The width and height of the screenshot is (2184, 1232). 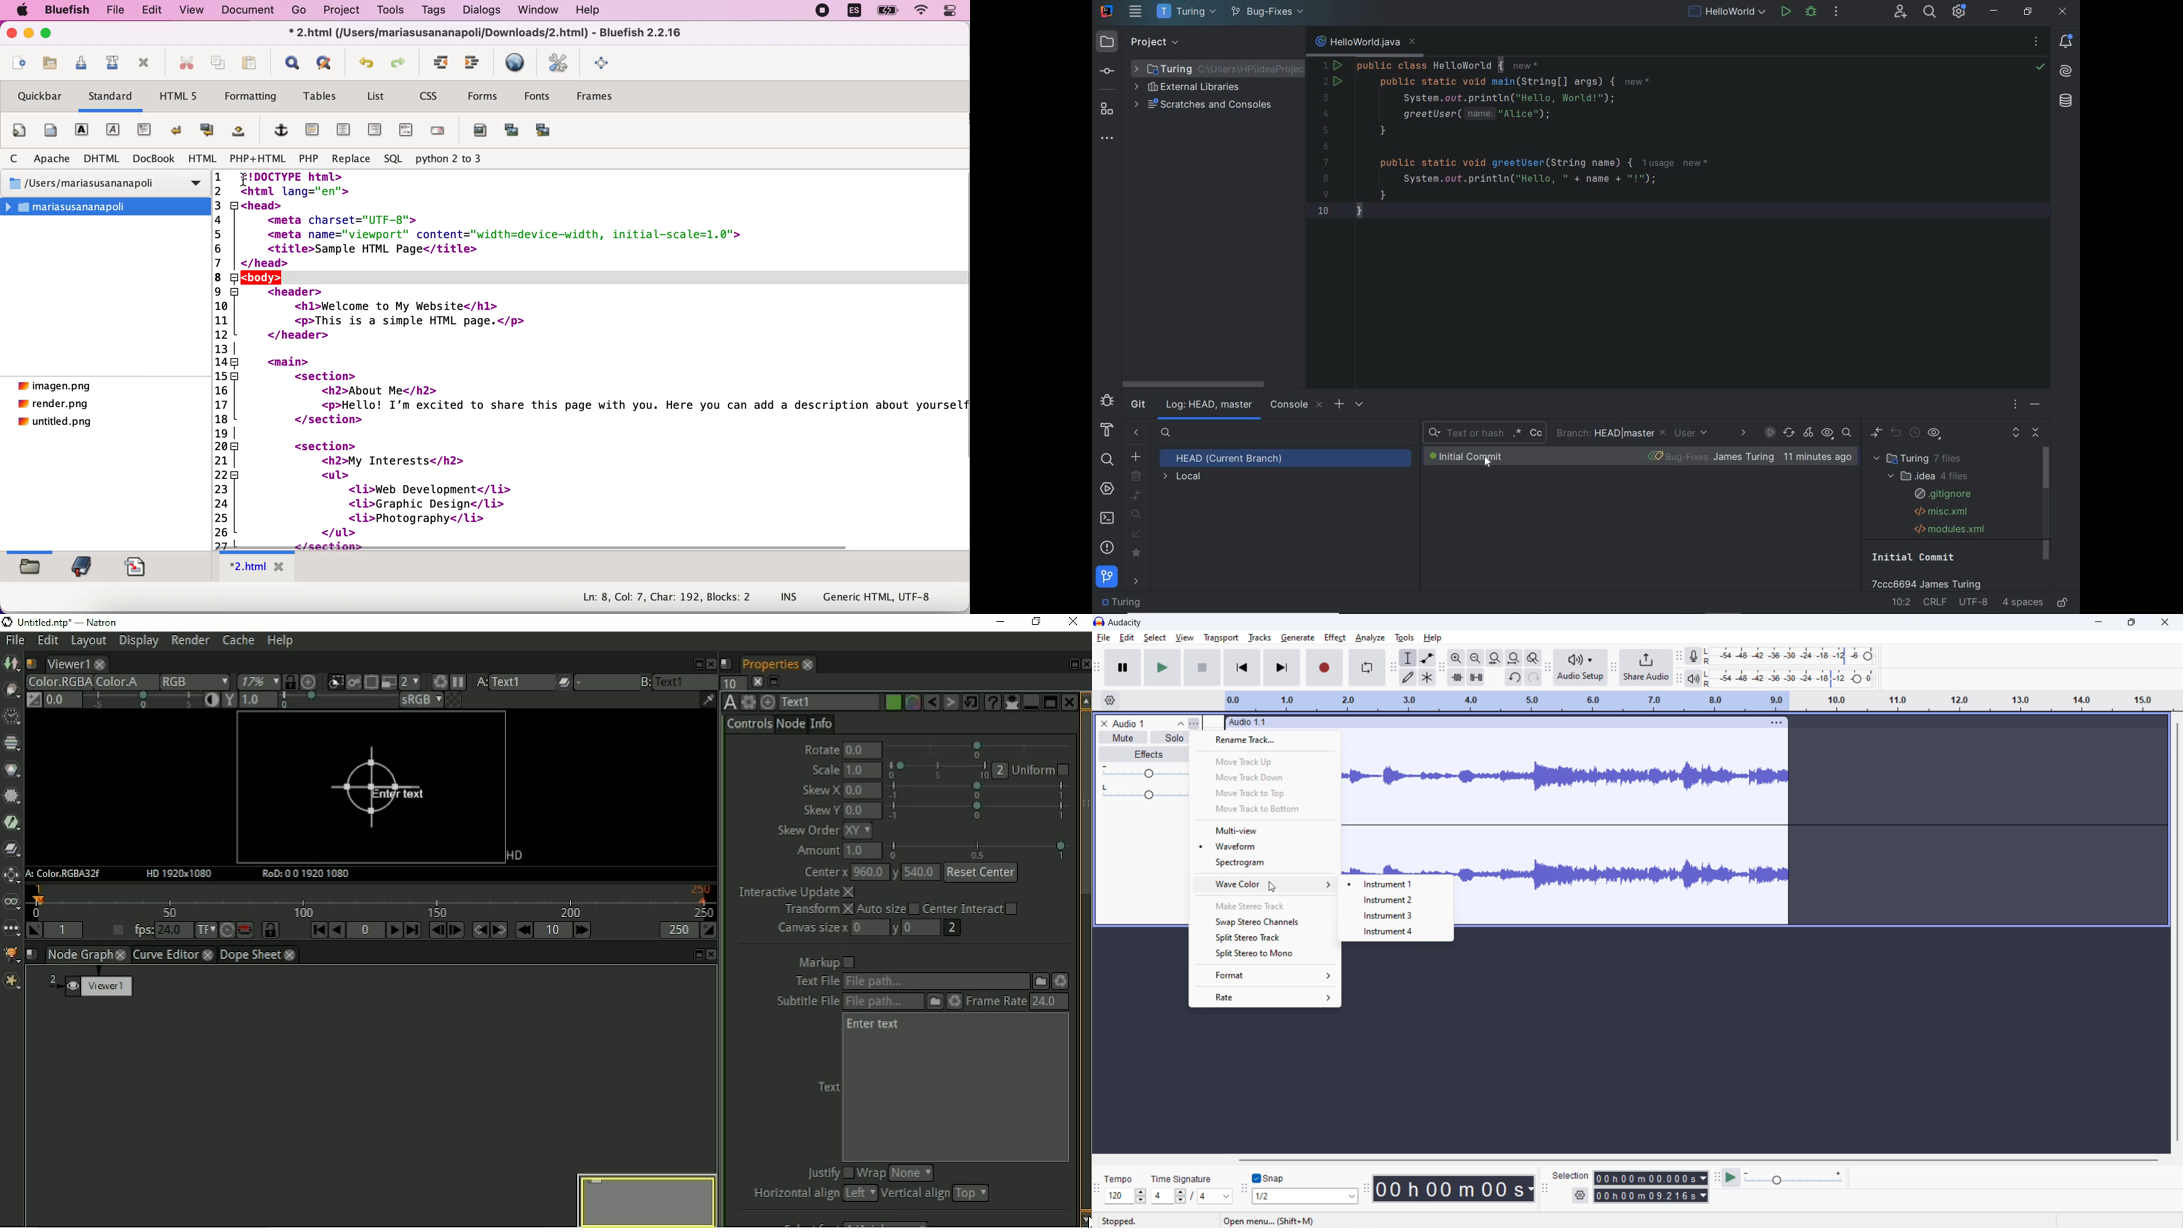 What do you see at coordinates (99, 158) in the screenshot?
I see `dhtml` at bounding box center [99, 158].